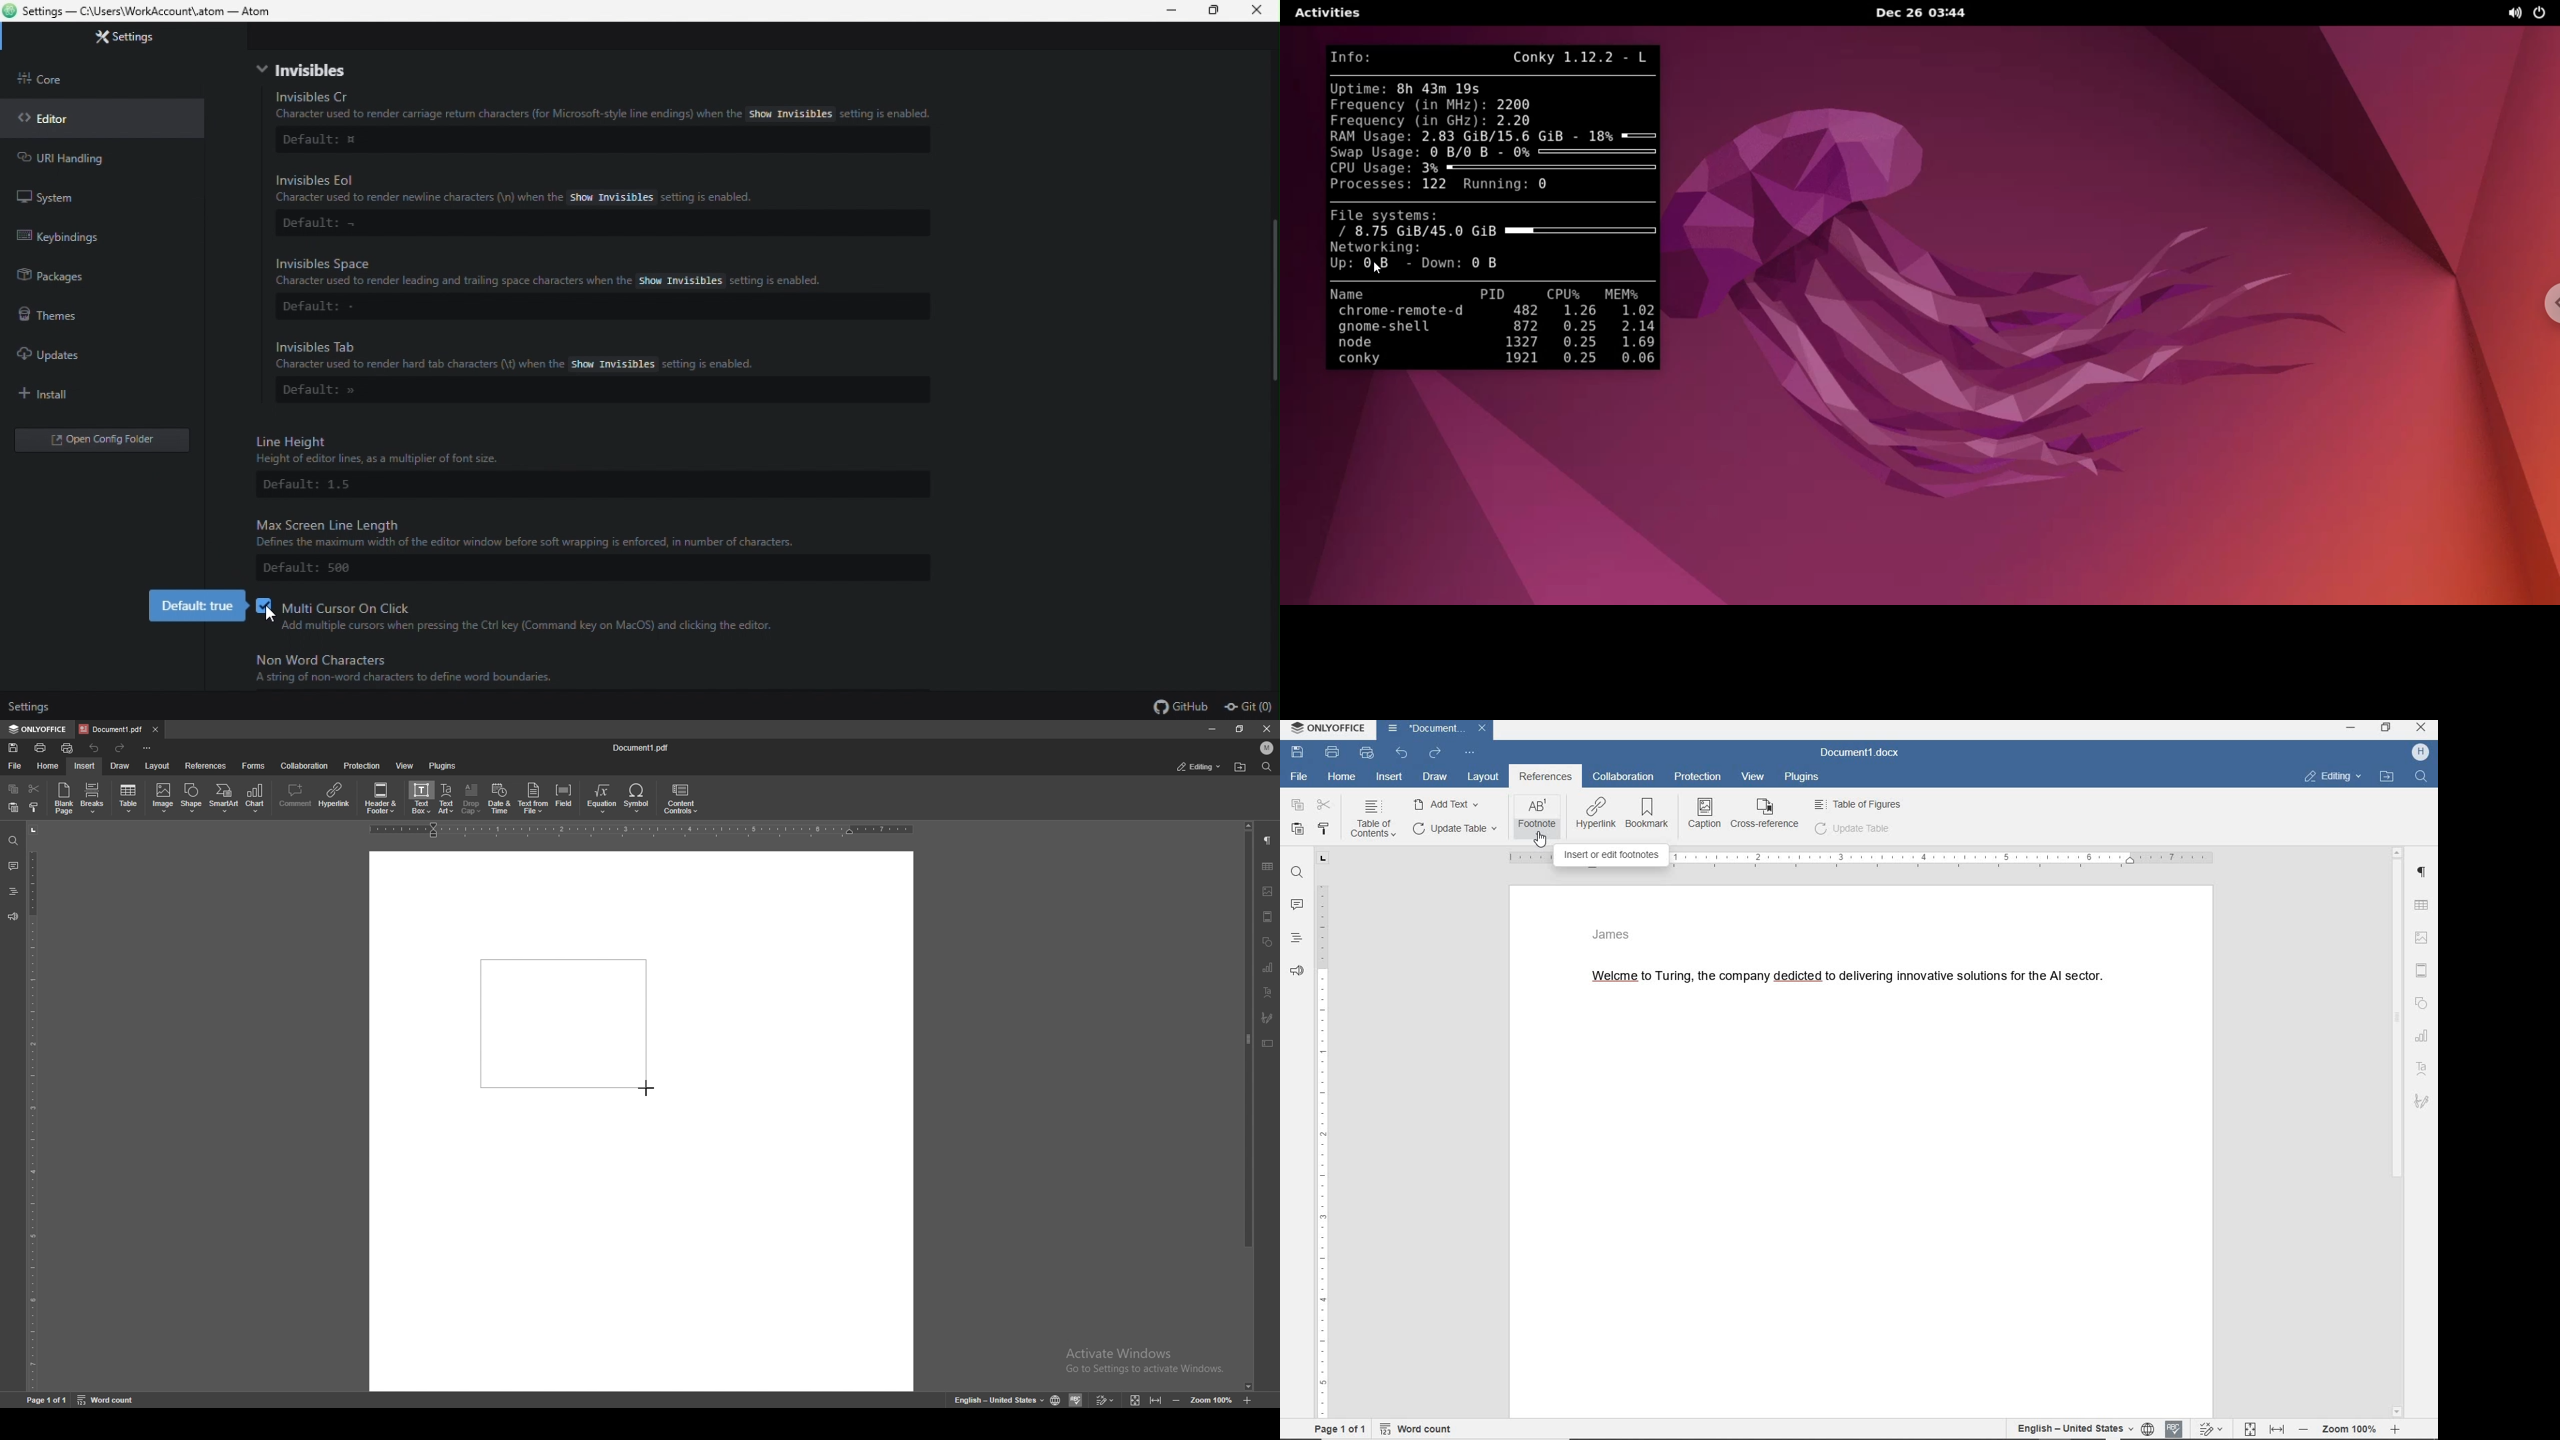 This screenshot has width=2576, height=1456. I want to click on forms, so click(255, 766).